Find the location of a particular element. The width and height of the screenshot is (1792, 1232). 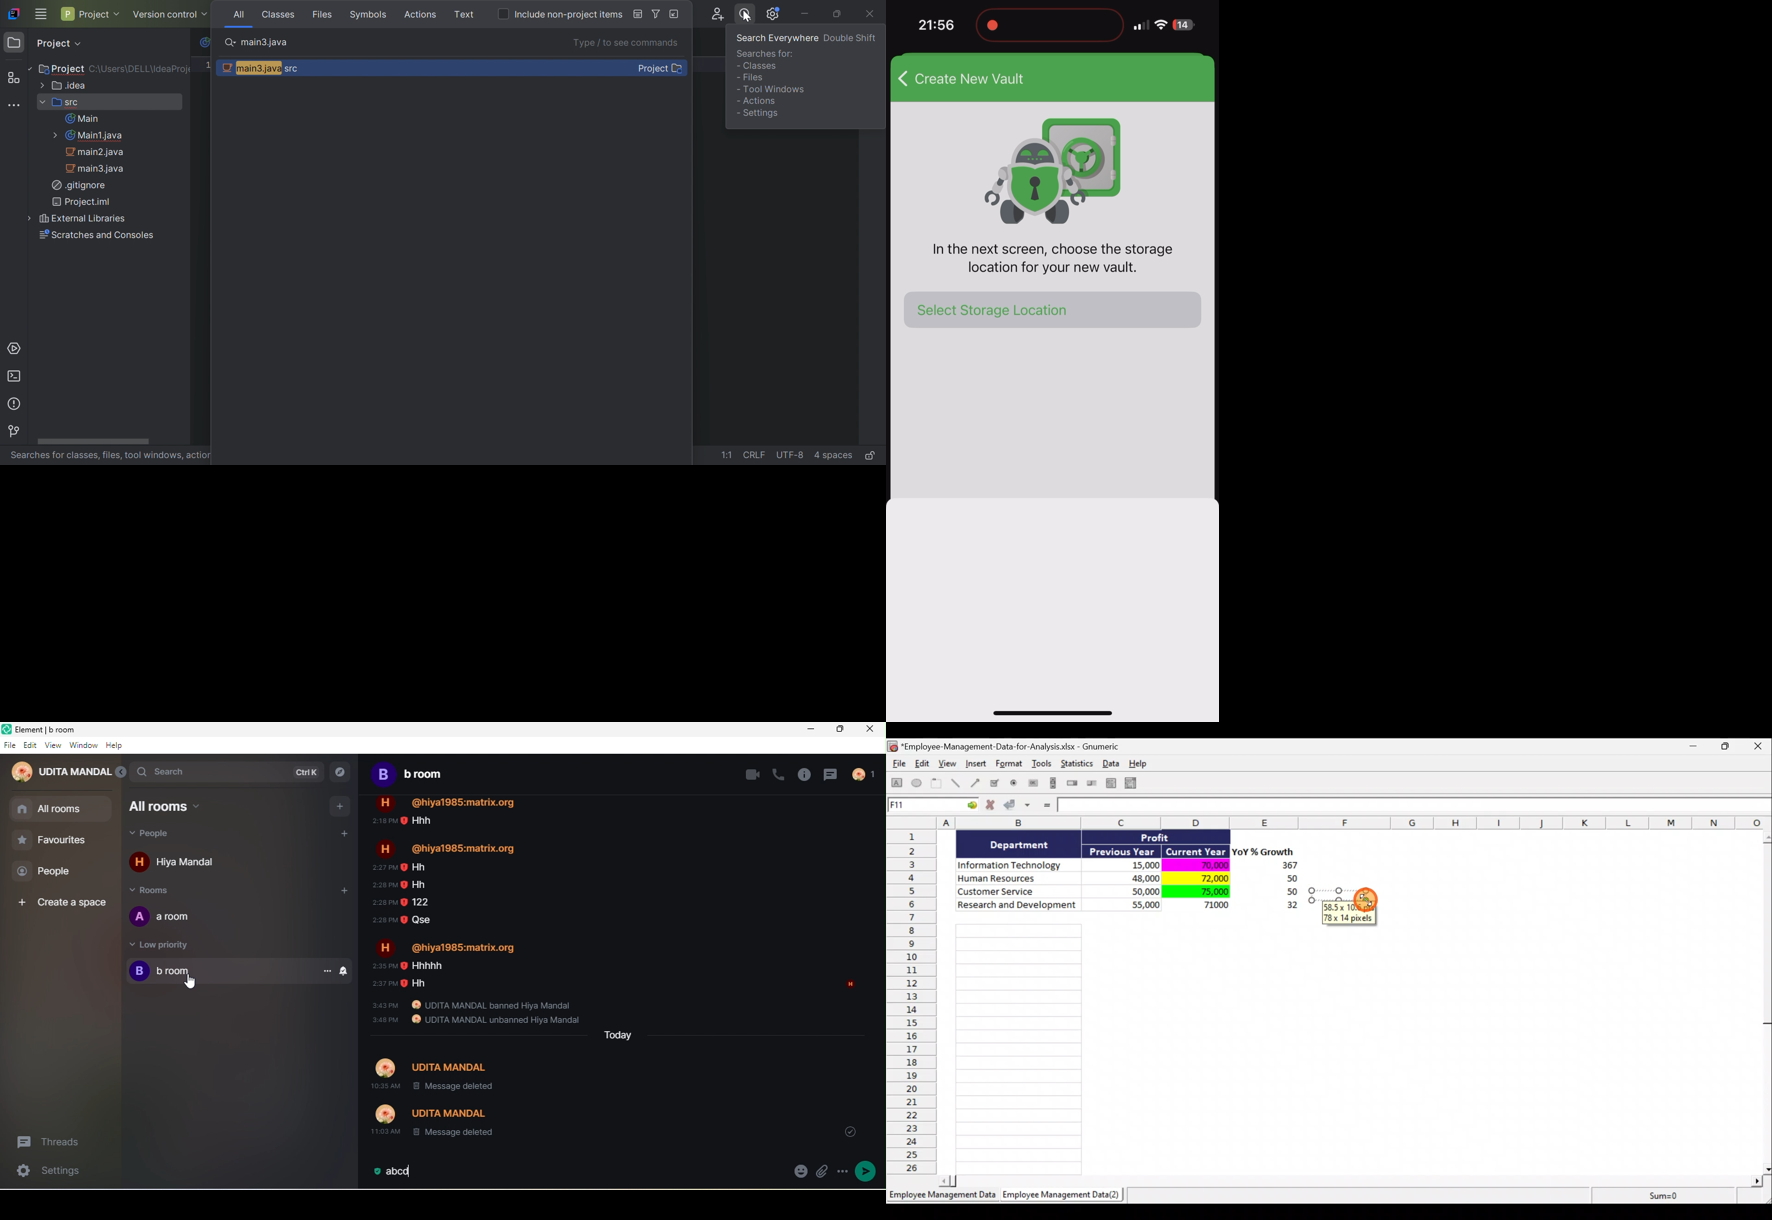

Scroll bar is located at coordinates (1766, 1001).